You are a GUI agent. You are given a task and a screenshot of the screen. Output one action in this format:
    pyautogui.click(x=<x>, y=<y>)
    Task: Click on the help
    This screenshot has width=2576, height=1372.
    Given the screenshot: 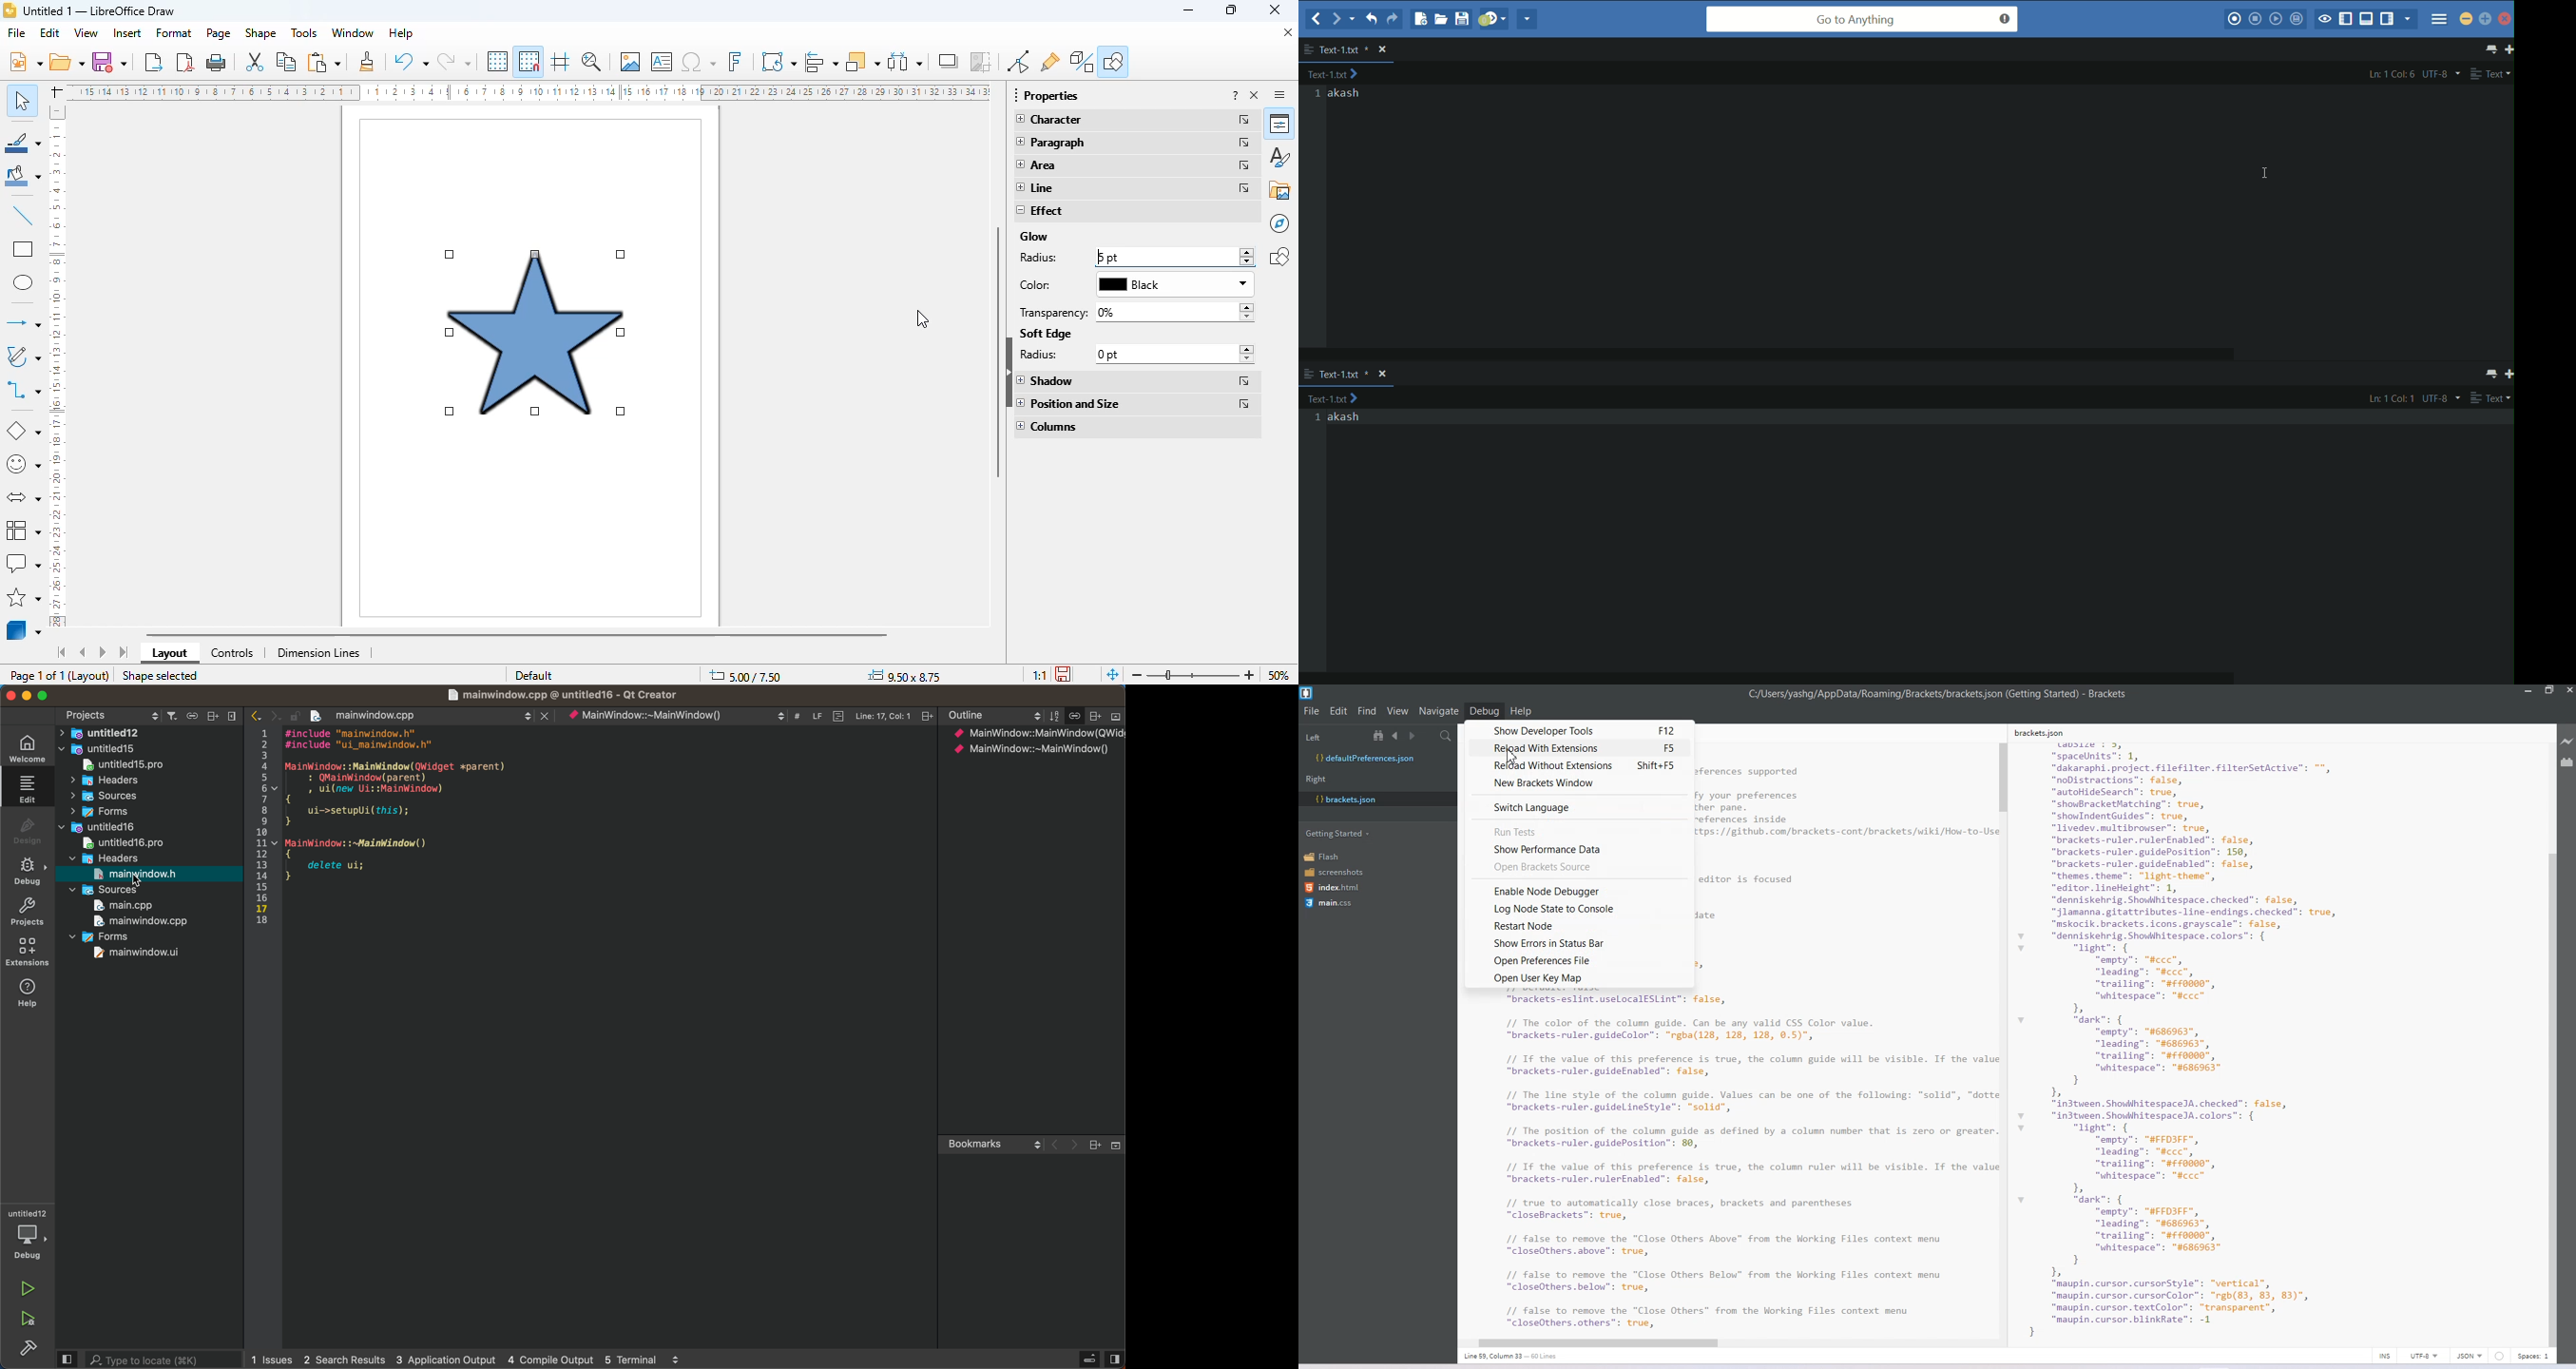 What is the action you would take?
    pyautogui.click(x=402, y=33)
    